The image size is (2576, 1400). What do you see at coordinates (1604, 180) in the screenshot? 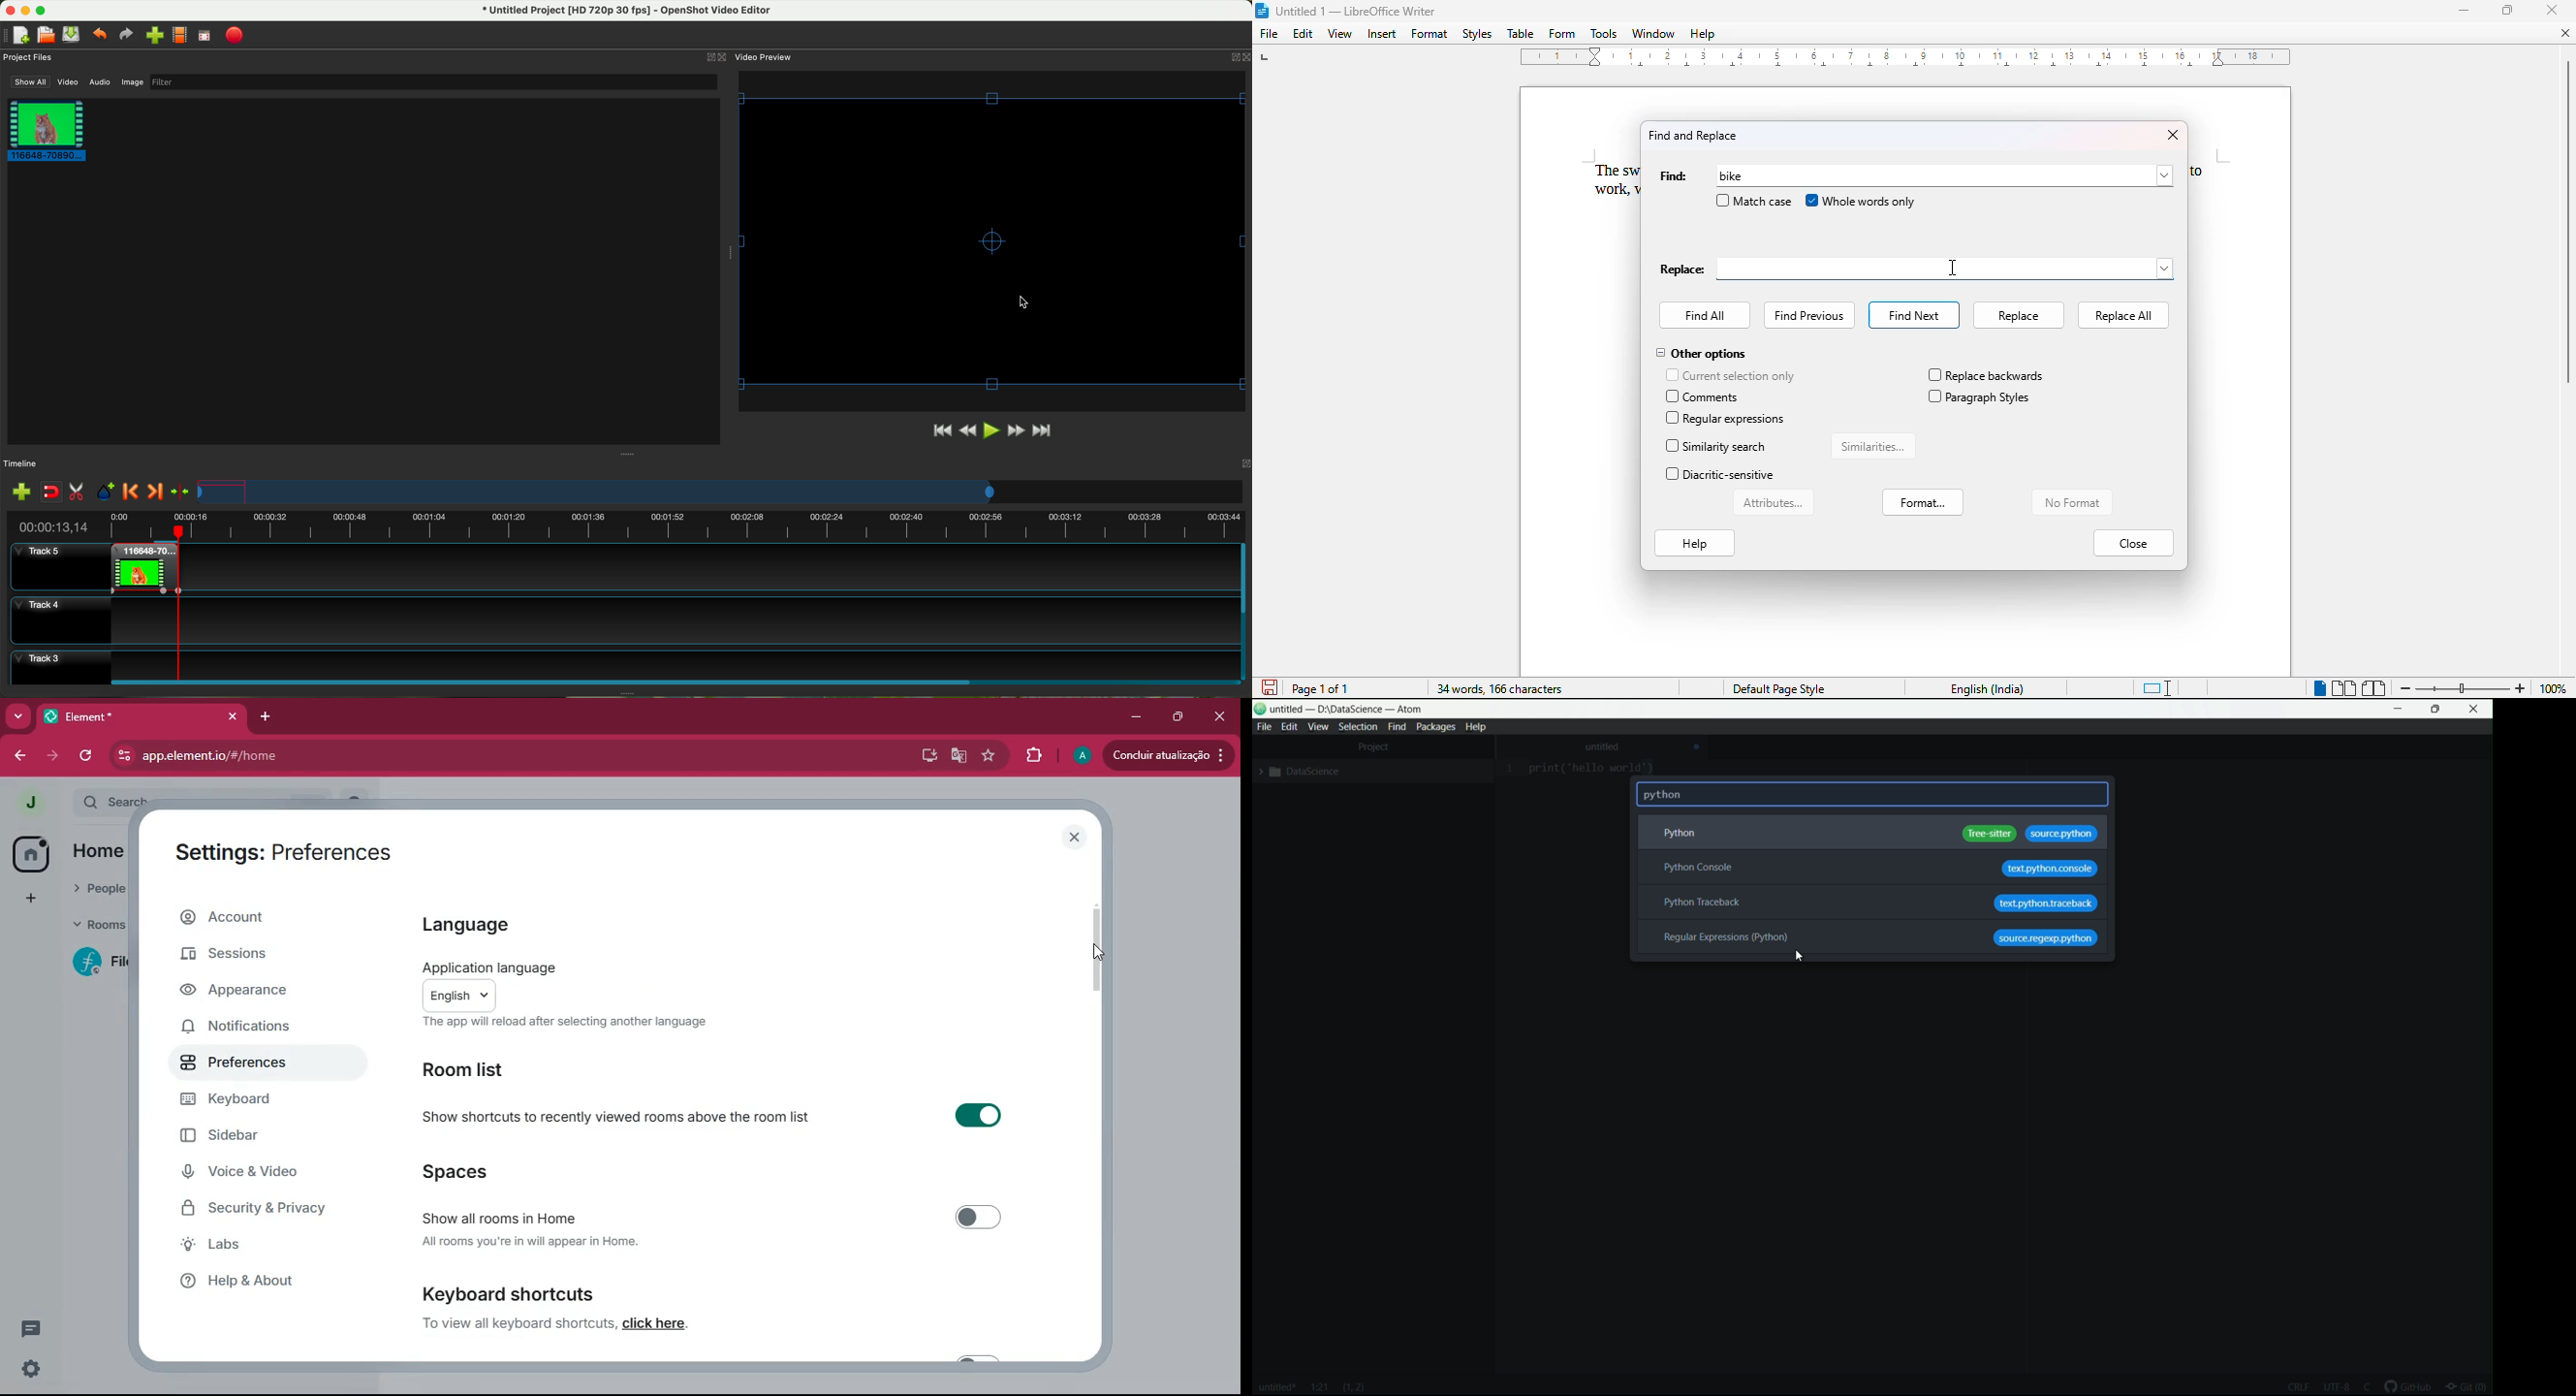
I see `The sw work,` at bounding box center [1604, 180].